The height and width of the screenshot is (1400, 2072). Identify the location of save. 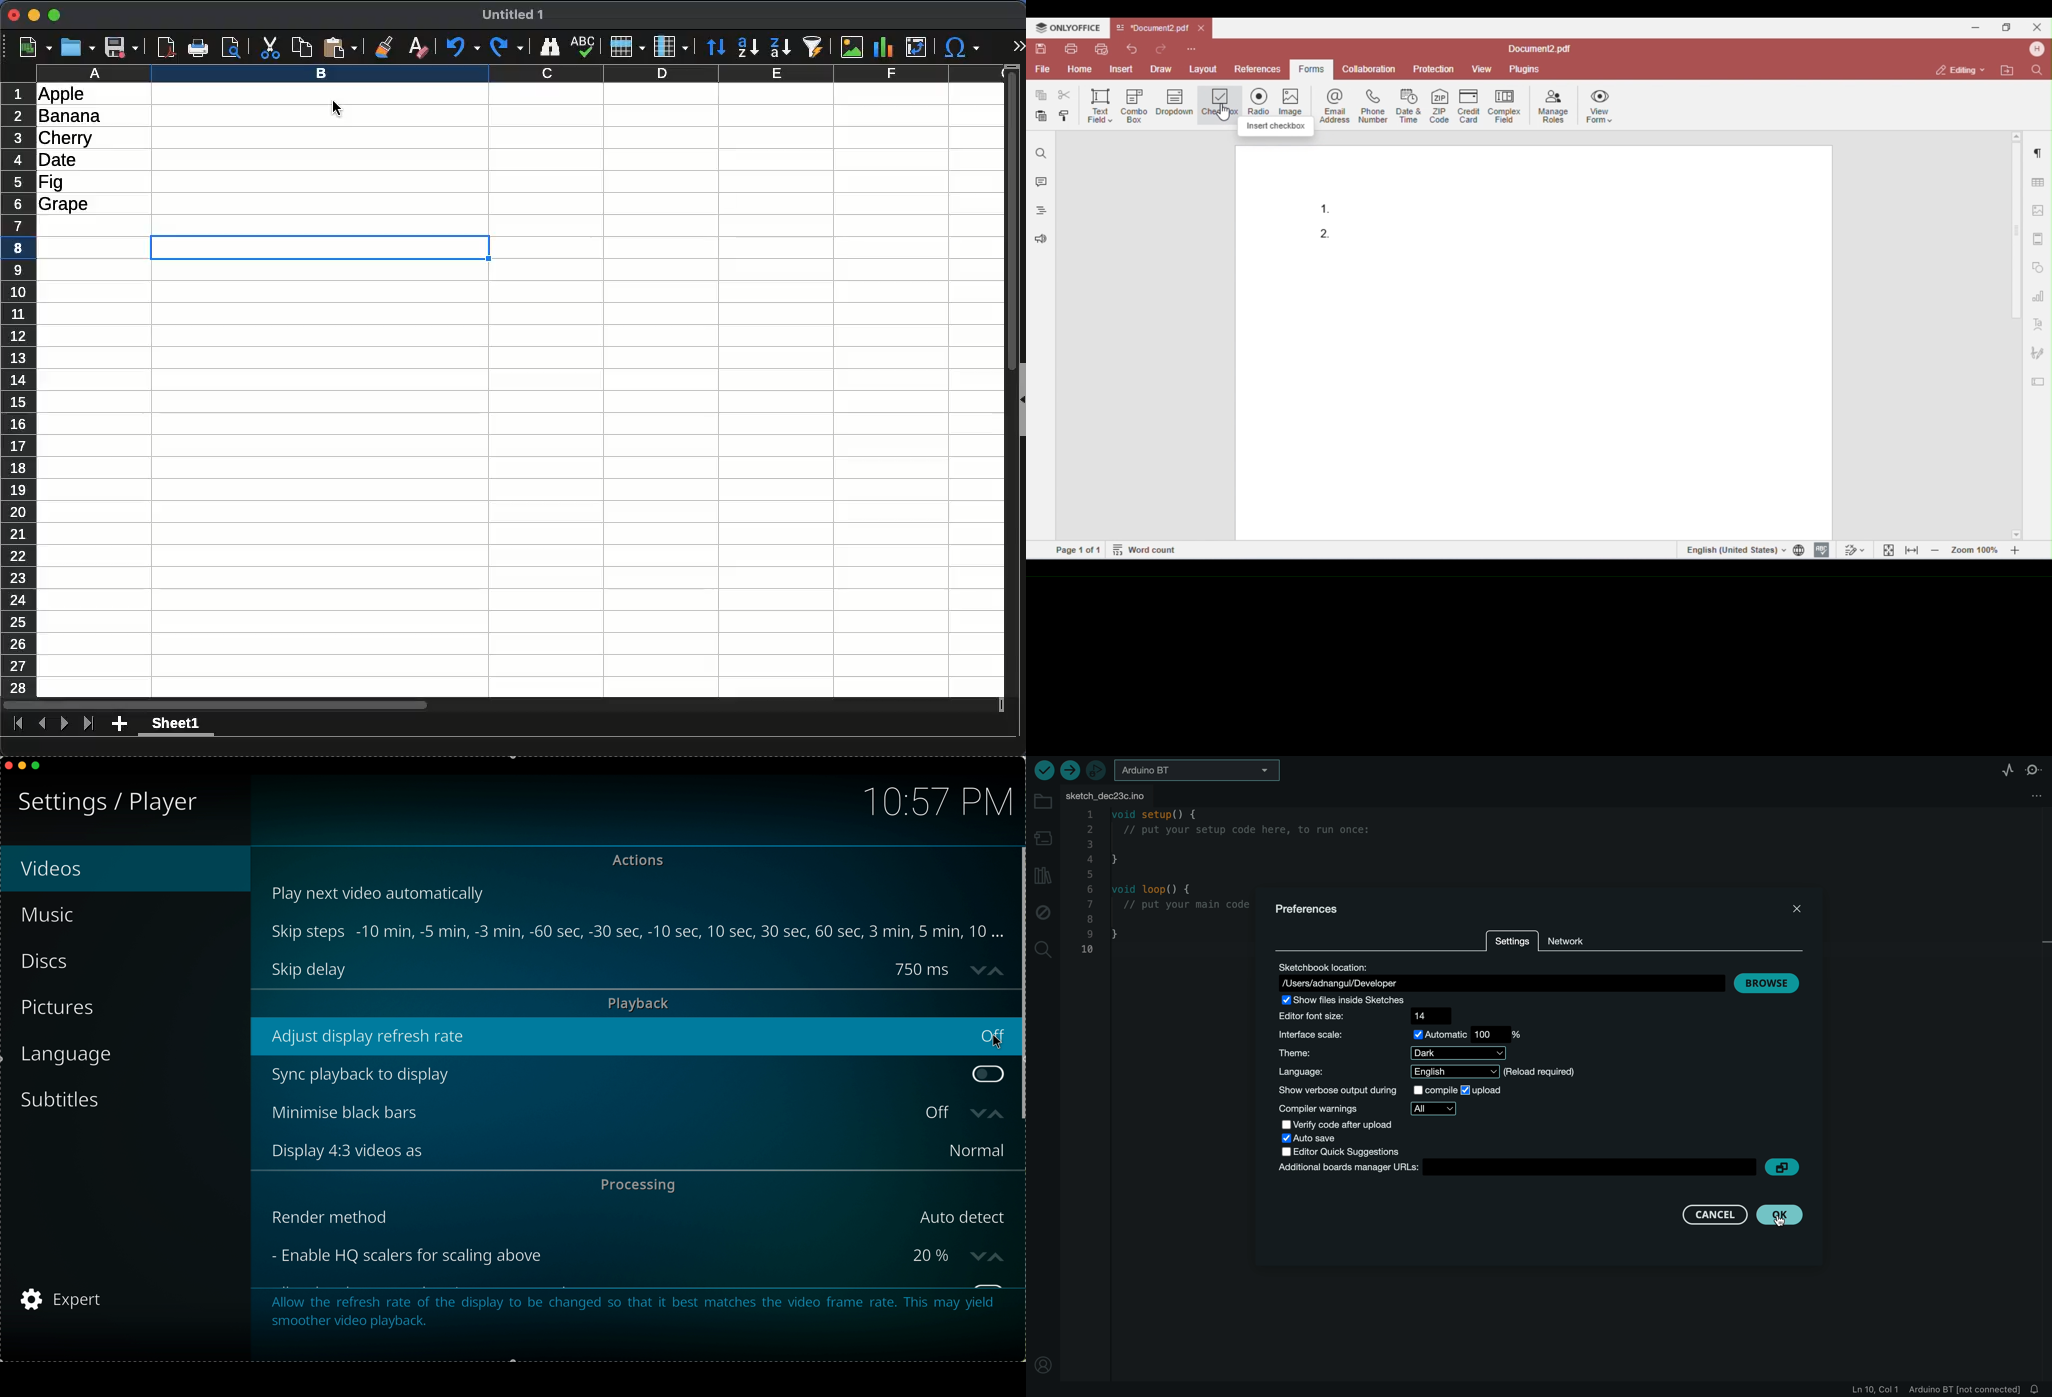
(1310, 1138).